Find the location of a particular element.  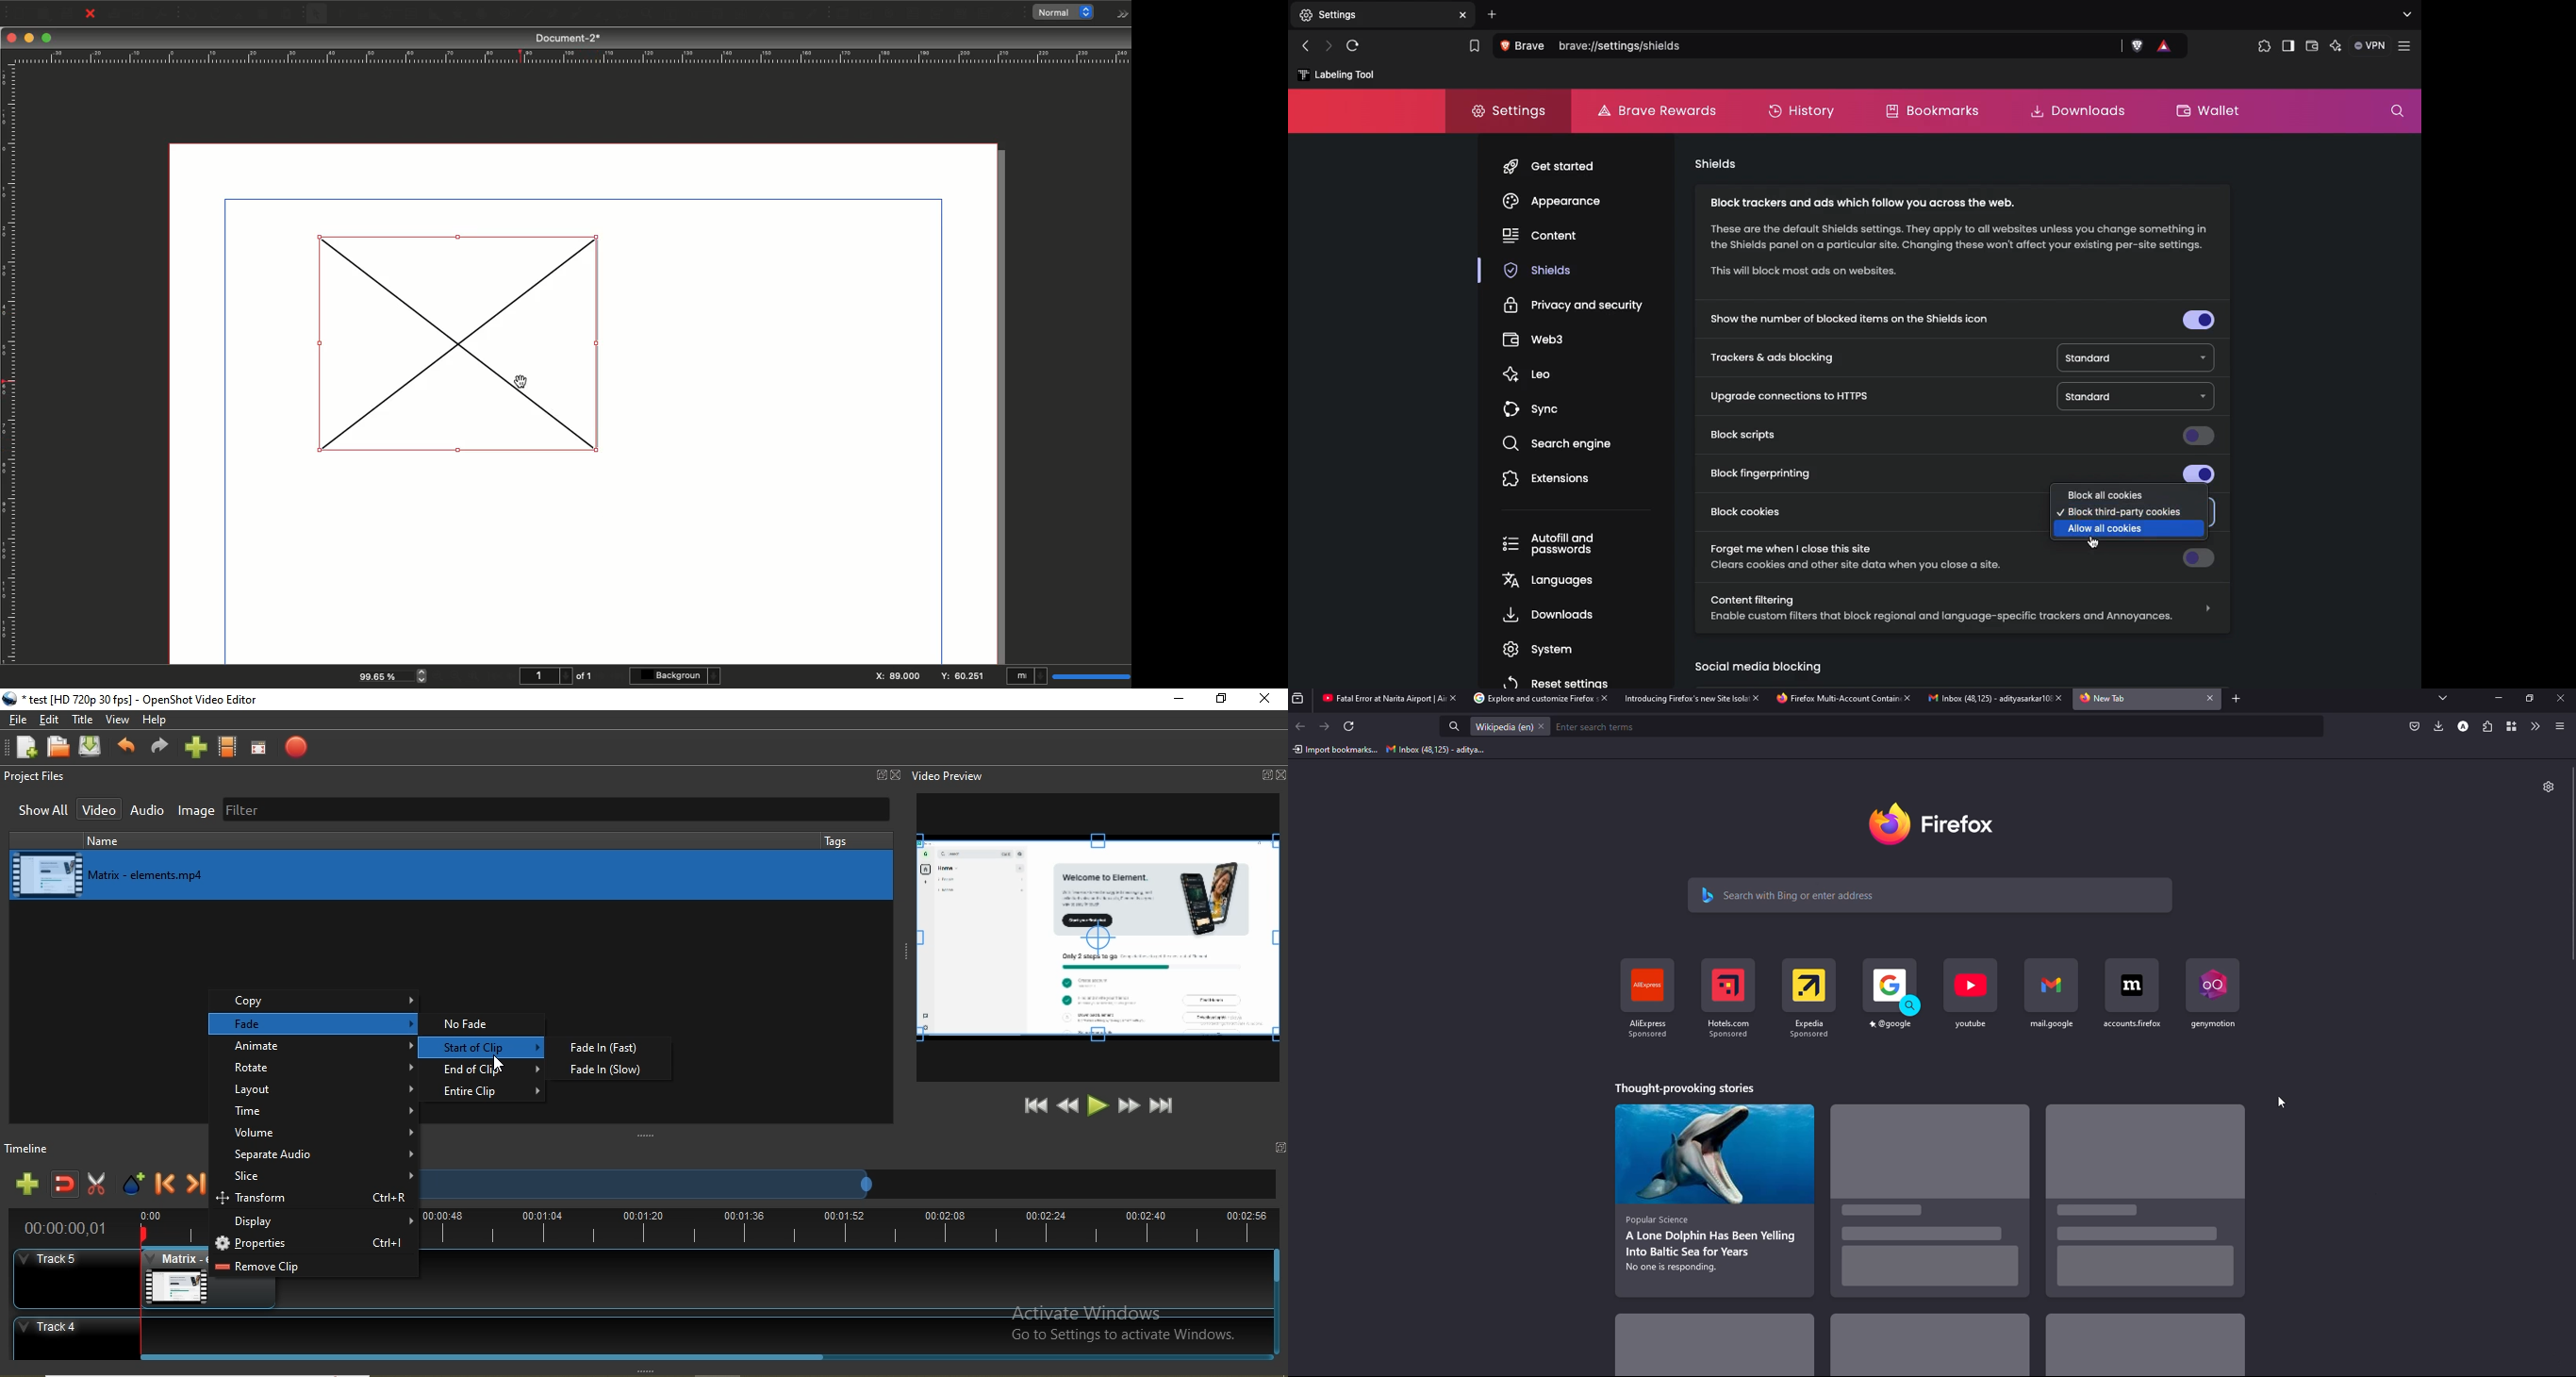

volume is located at coordinates (316, 1134).